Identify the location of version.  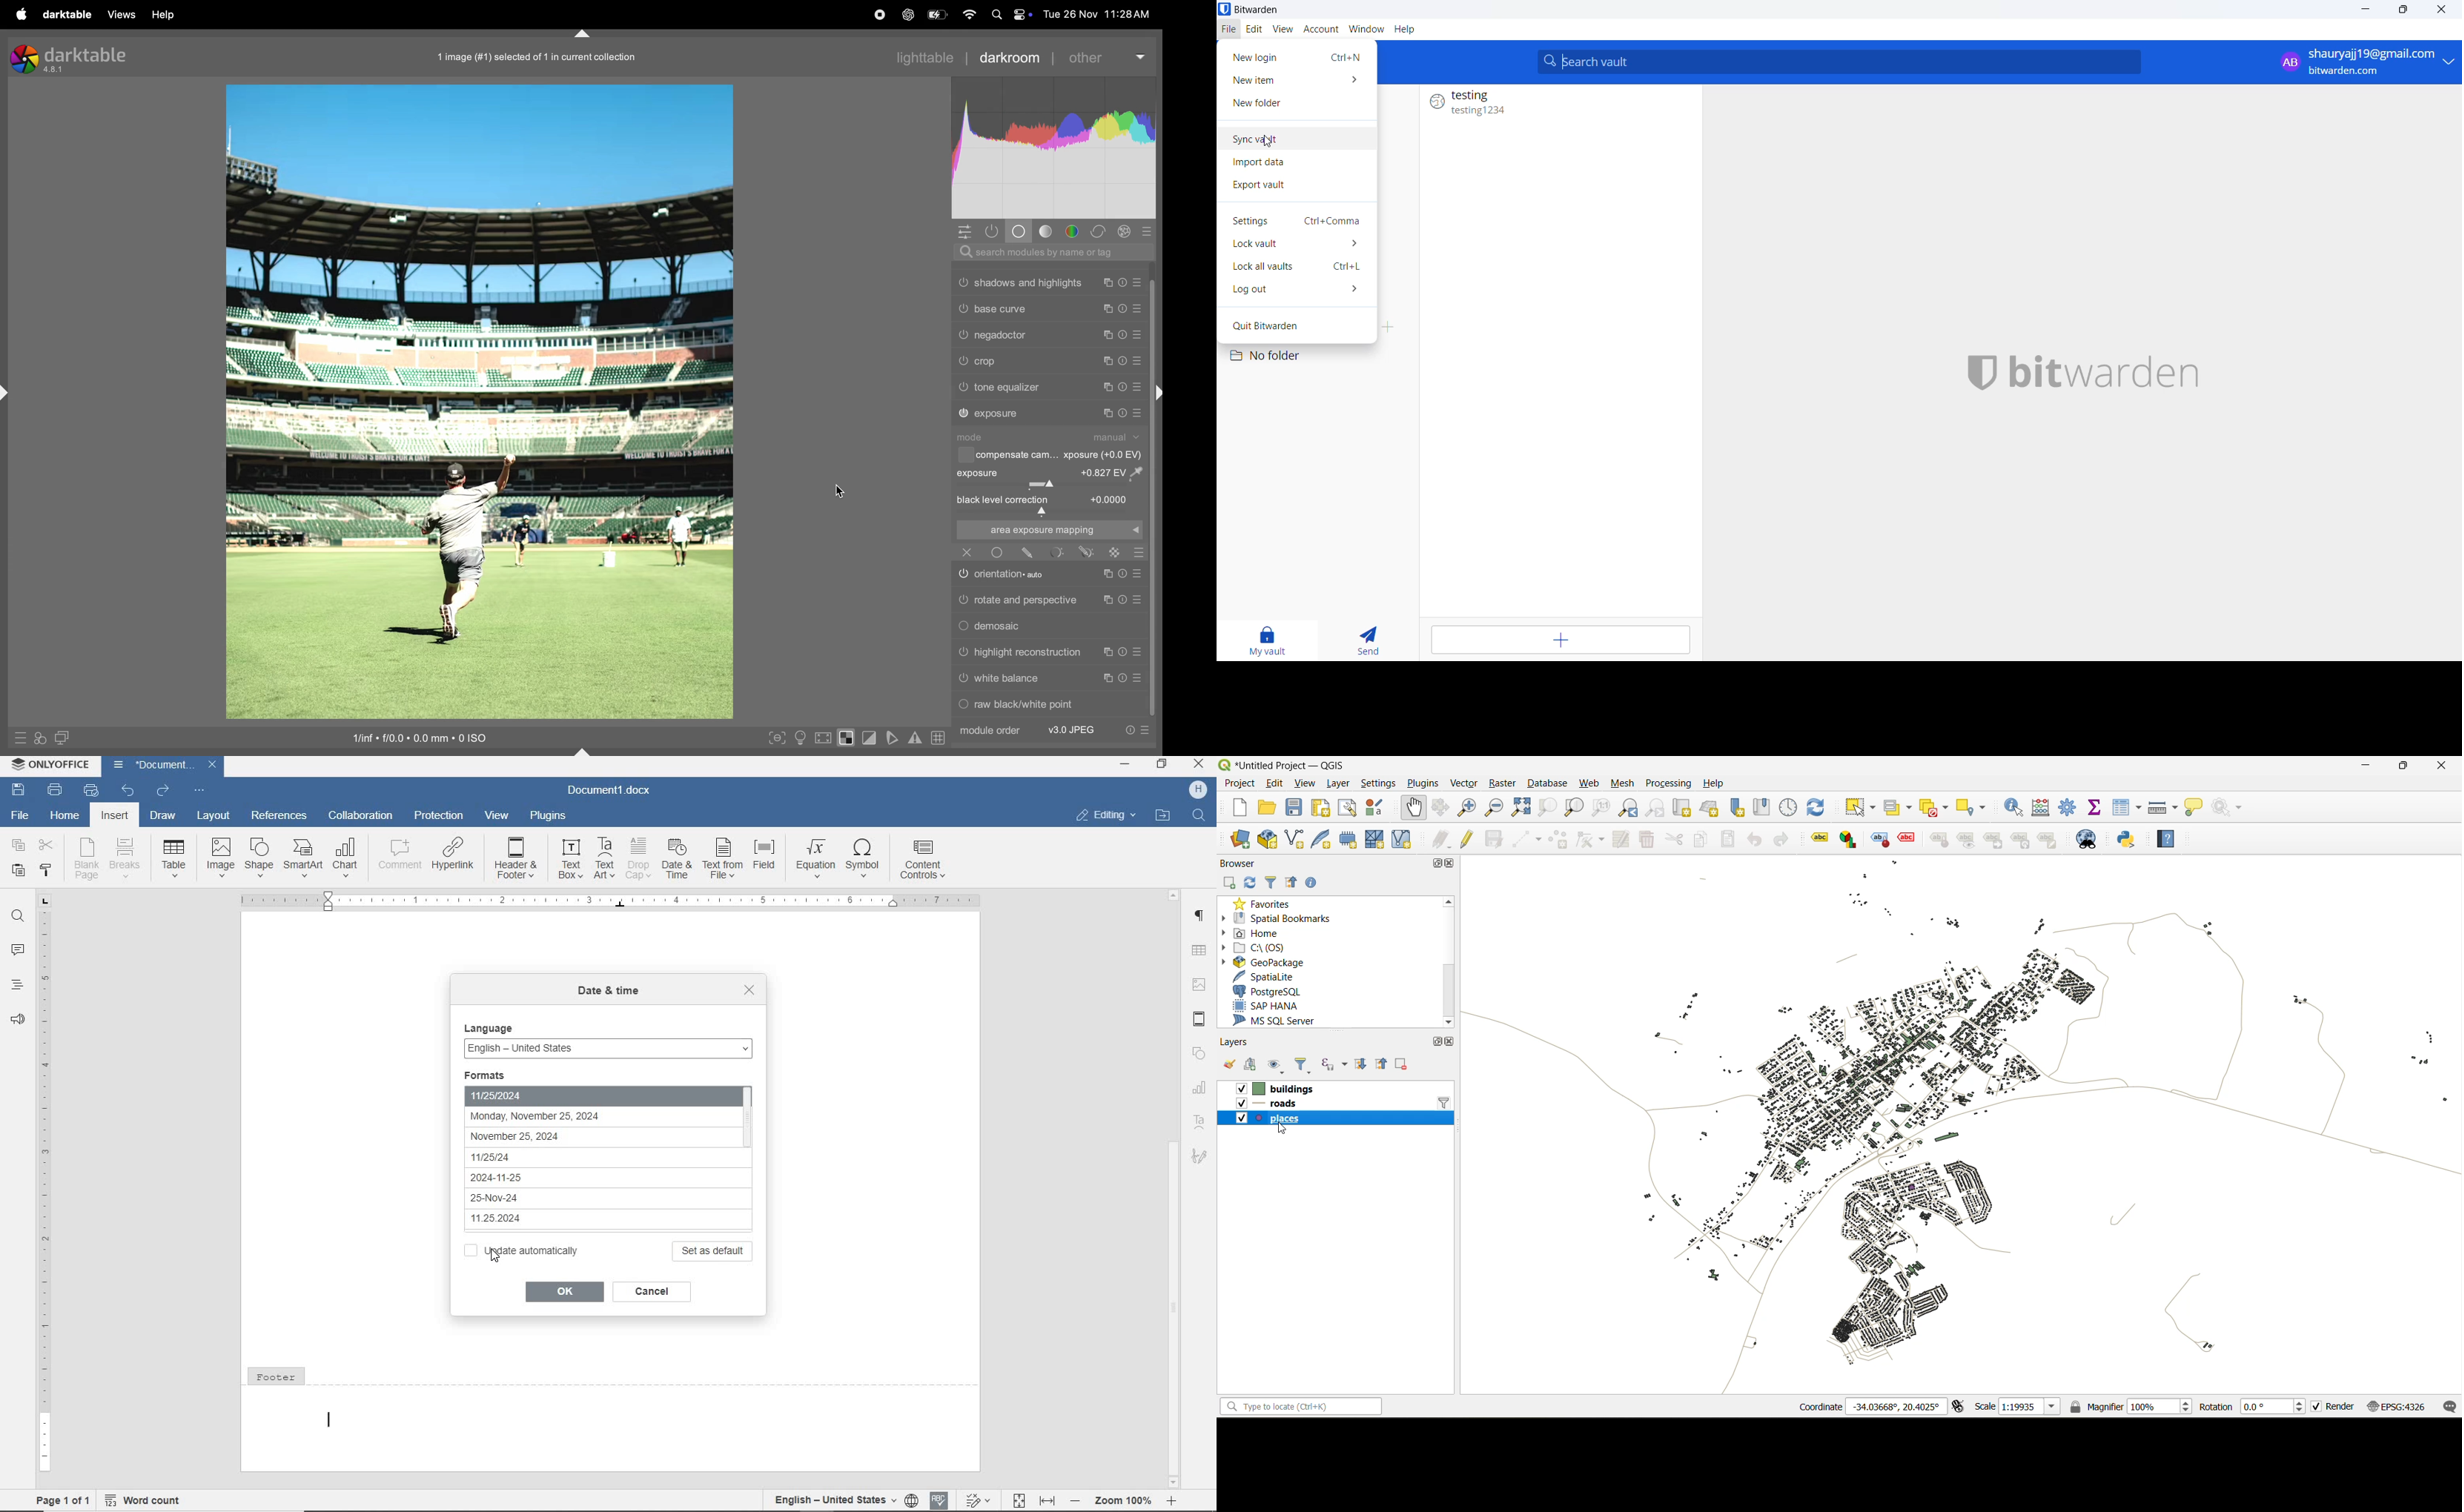
(55, 70).